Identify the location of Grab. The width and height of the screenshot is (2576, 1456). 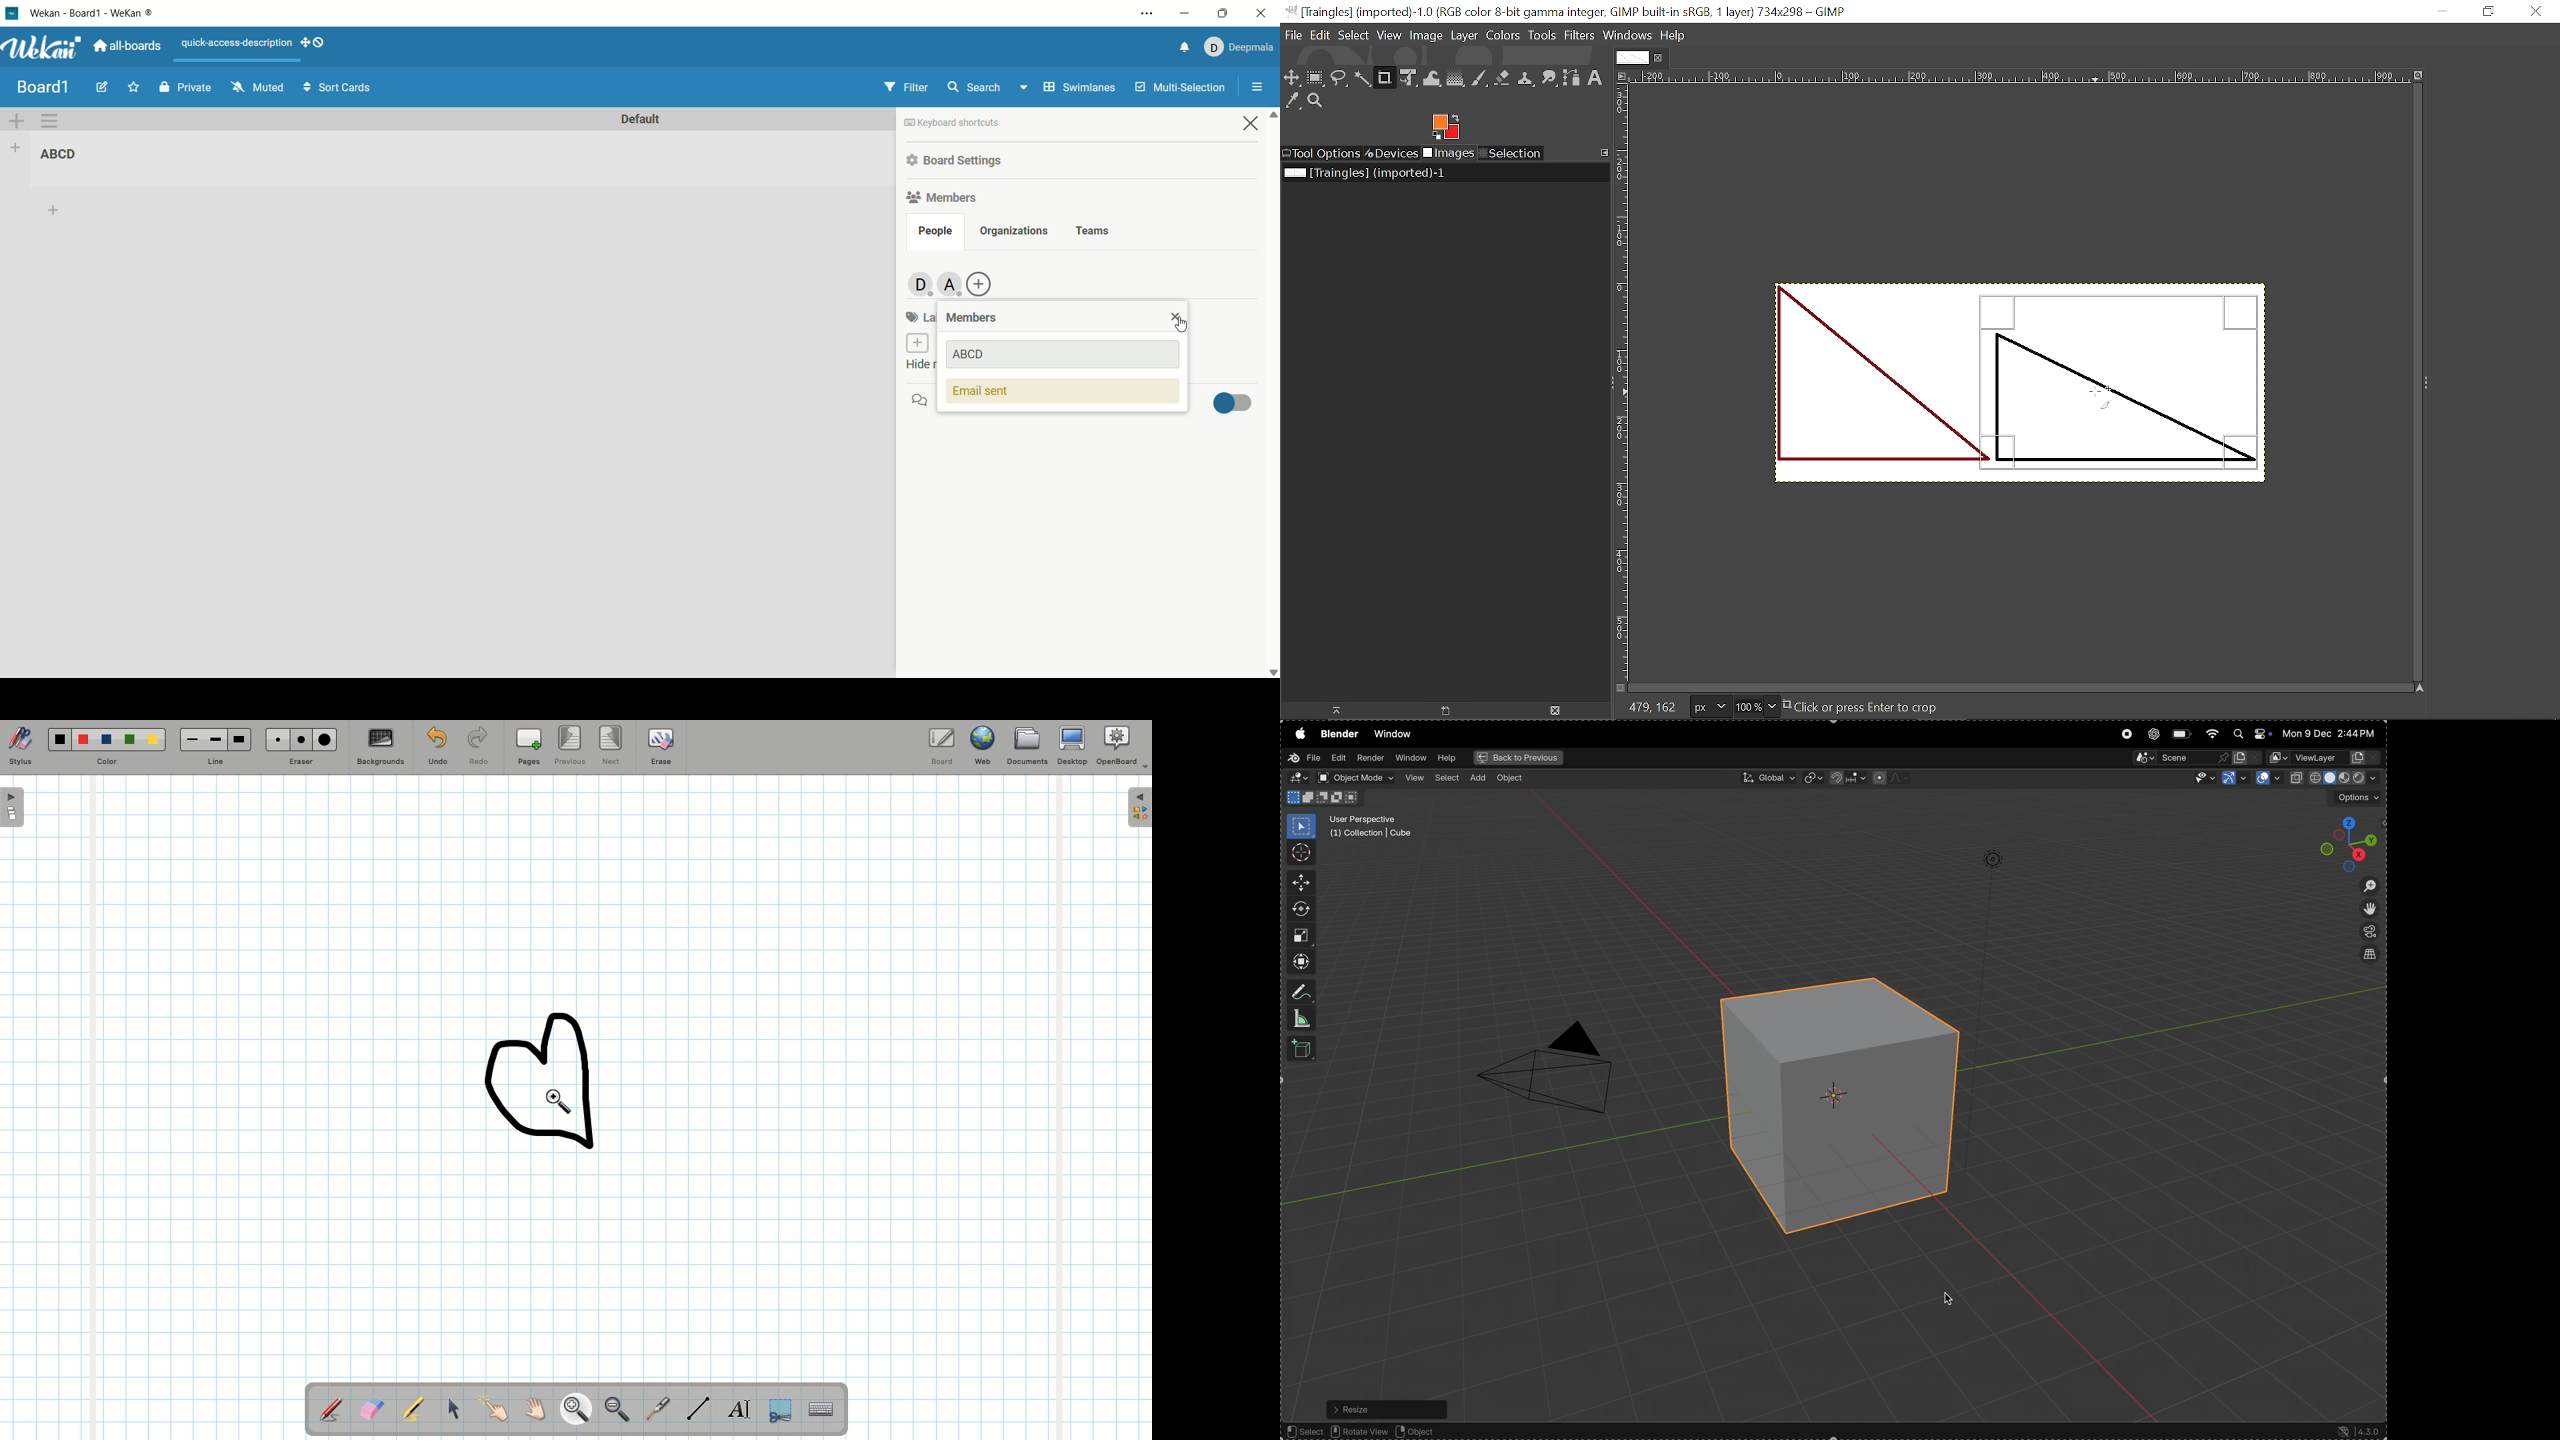
(536, 1409).